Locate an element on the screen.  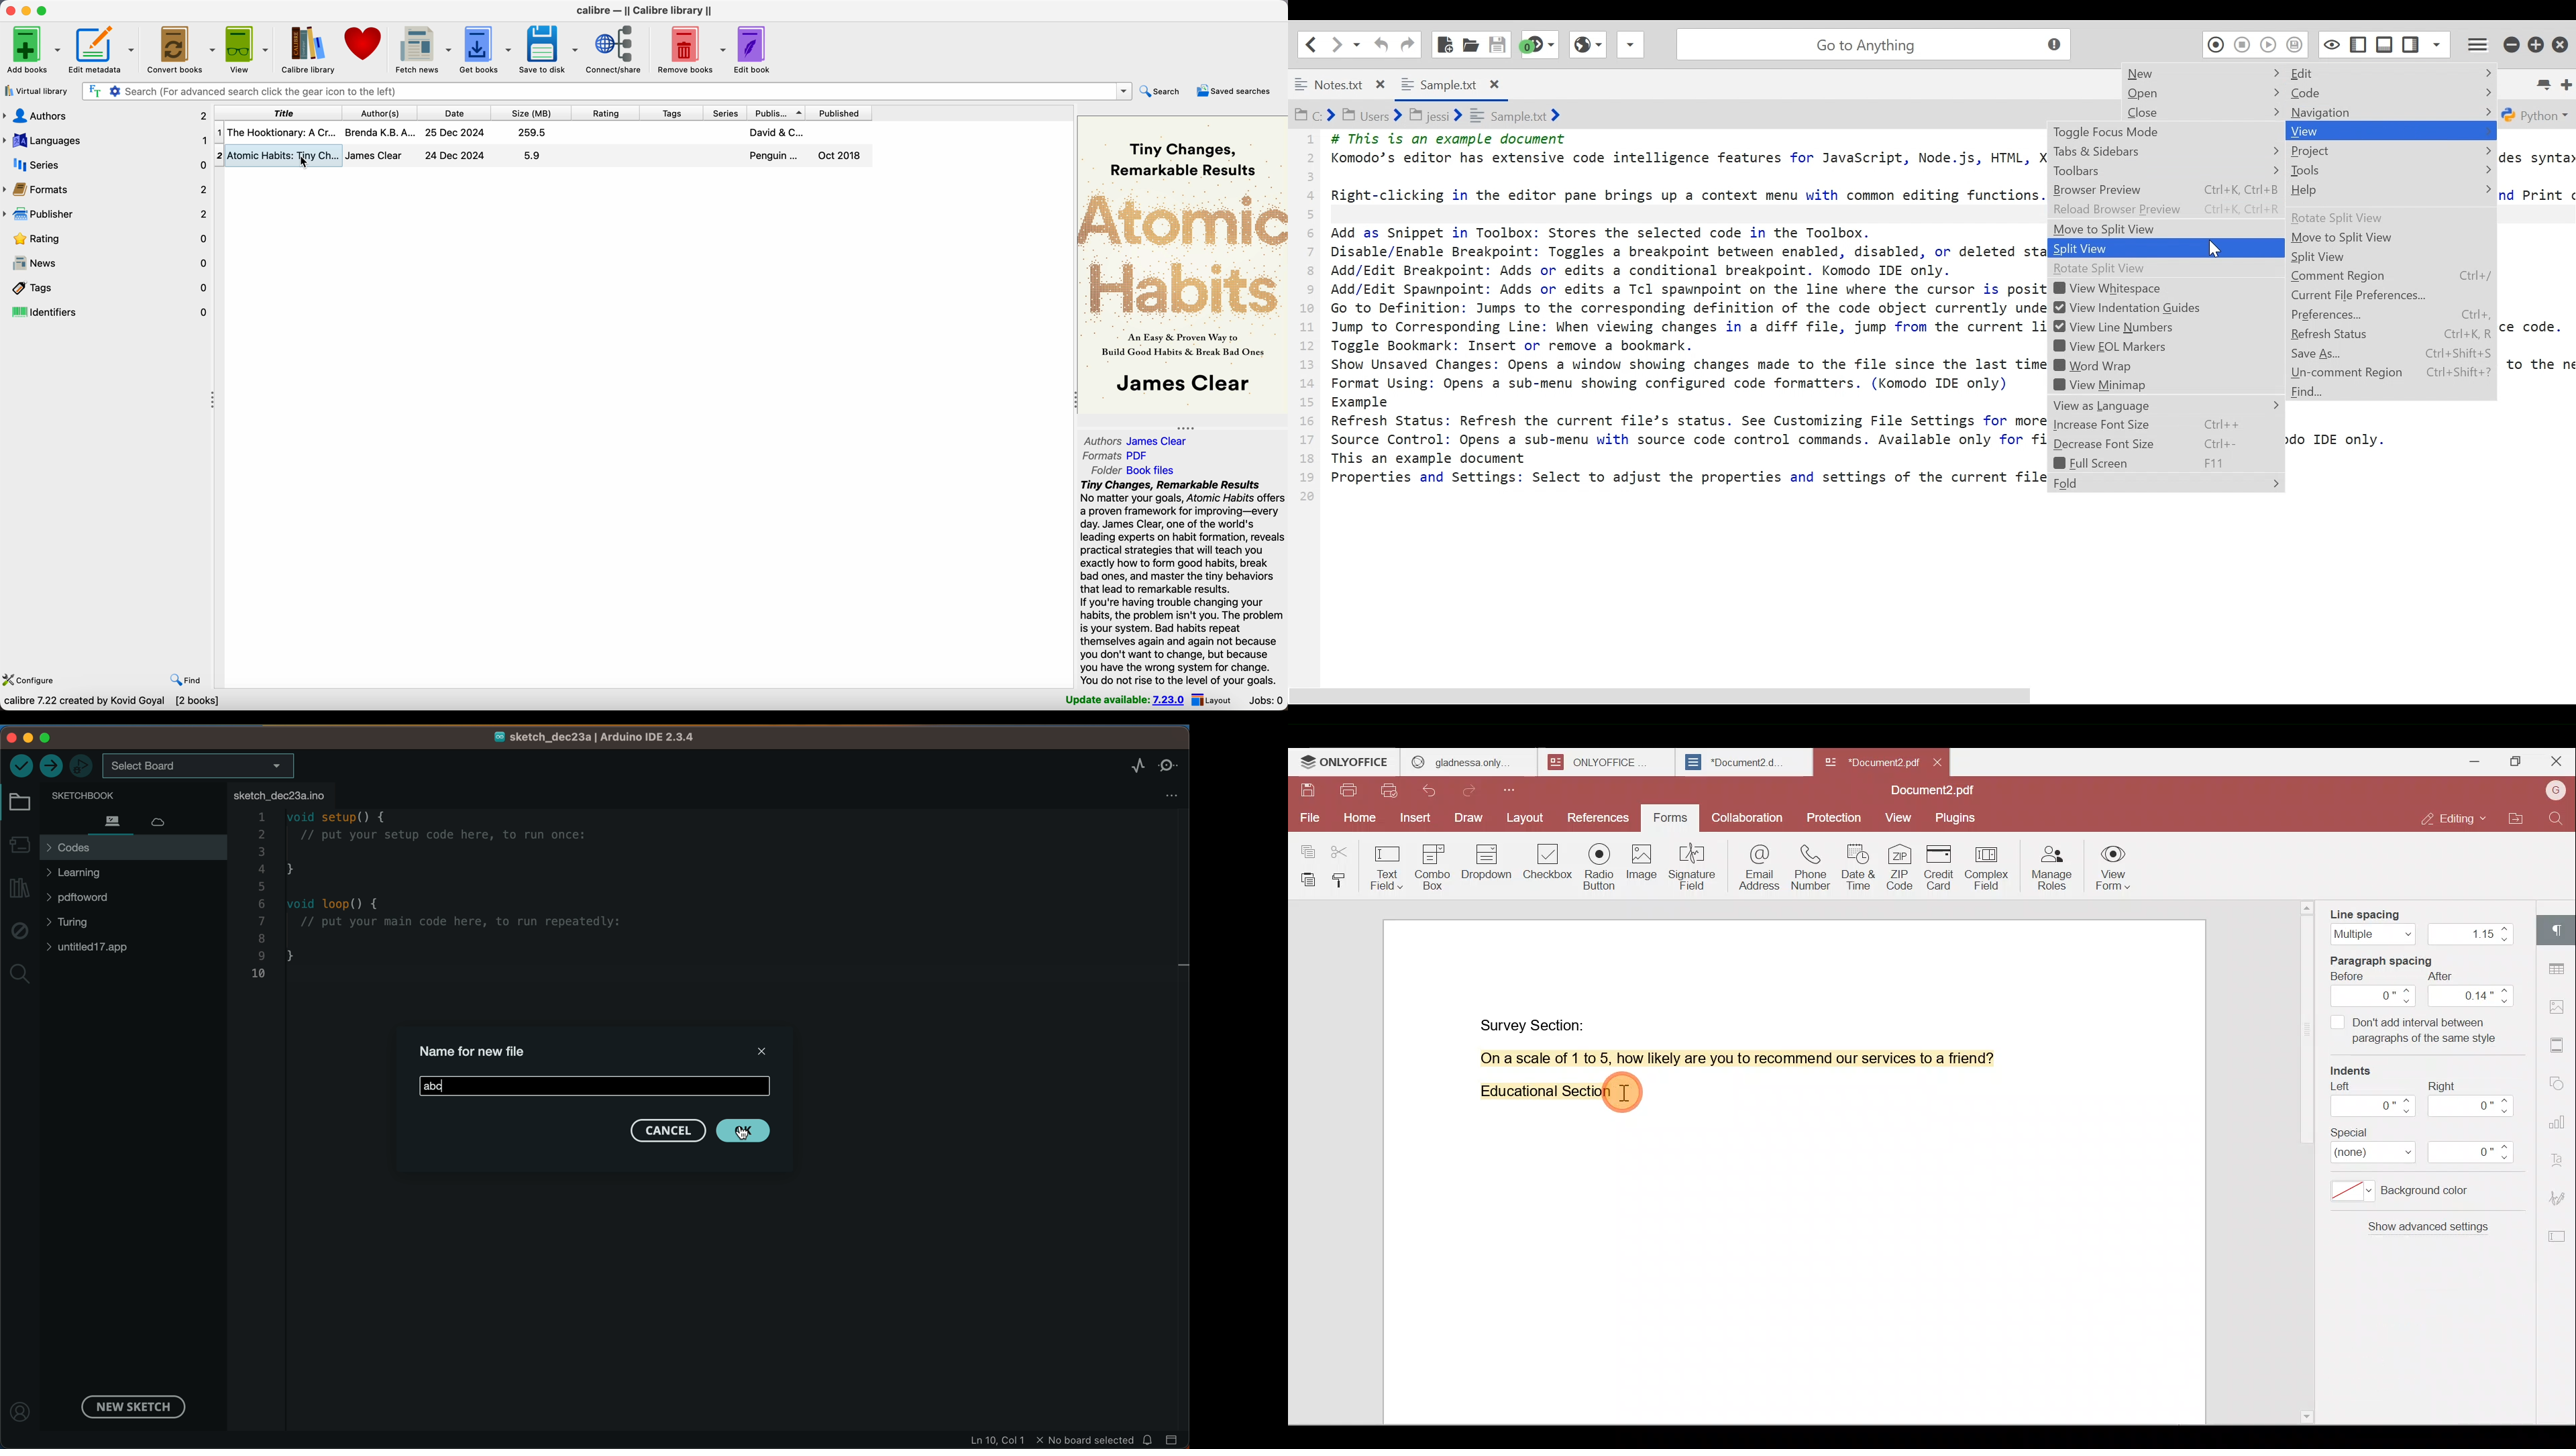
Open file location is located at coordinates (2516, 820).